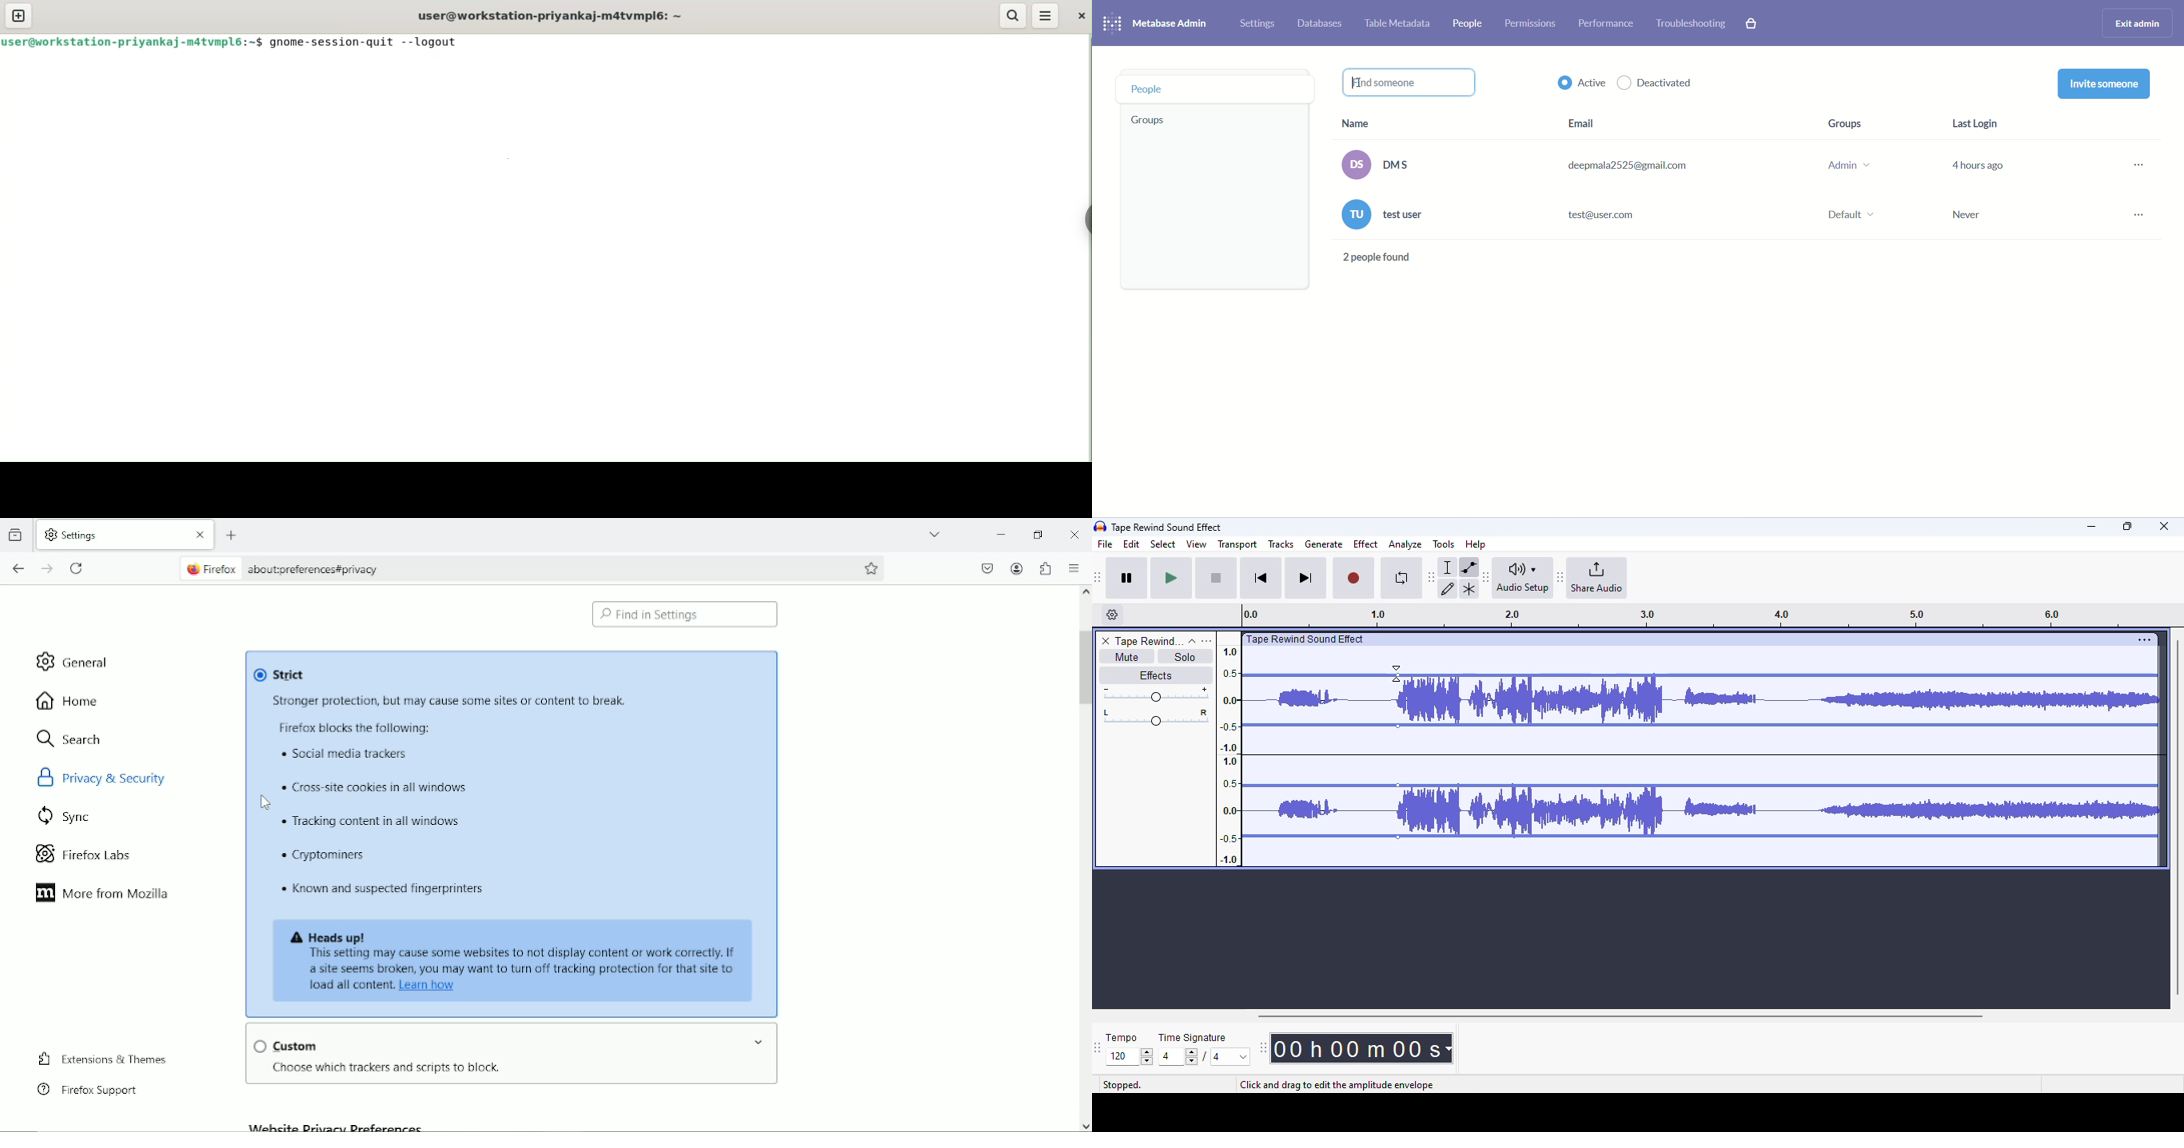 The image size is (2184, 1148). What do you see at coordinates (1324, 544) in the screenshot?
I see `generate` at bounding box center [1324, 544].